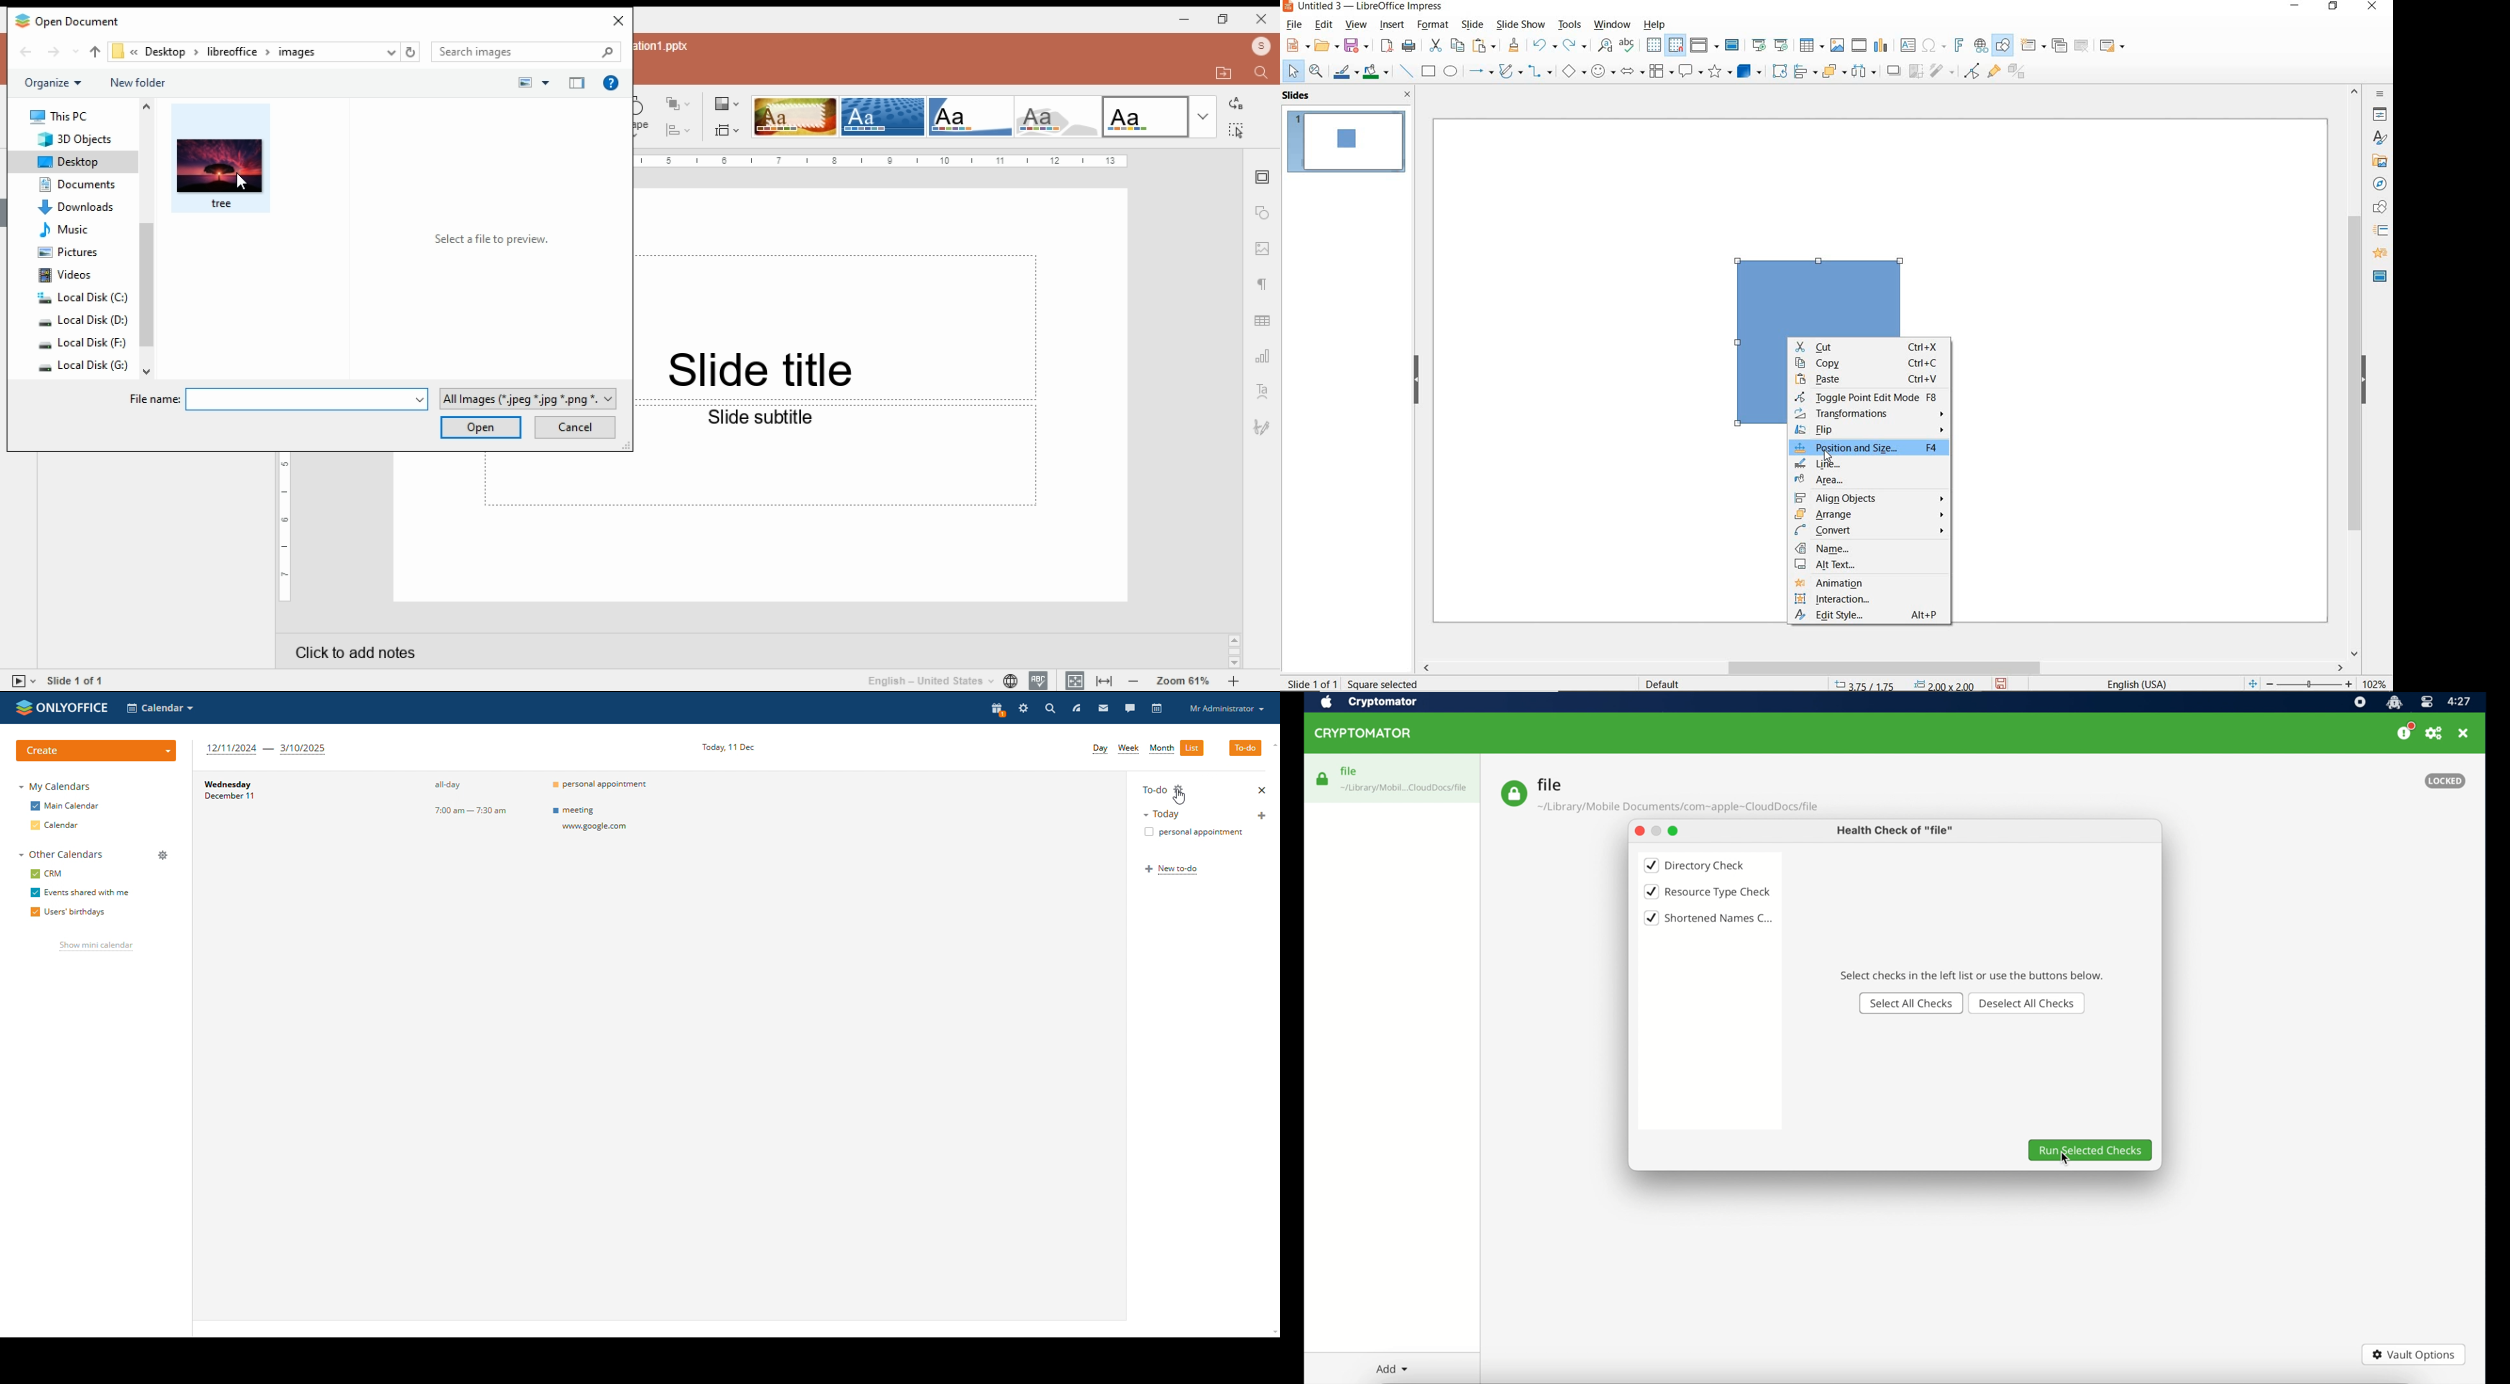  Describe the element at coordinates (1971, 975) in the screenshot. I see `Select checks in the left list or use the buttons below.` at that location.